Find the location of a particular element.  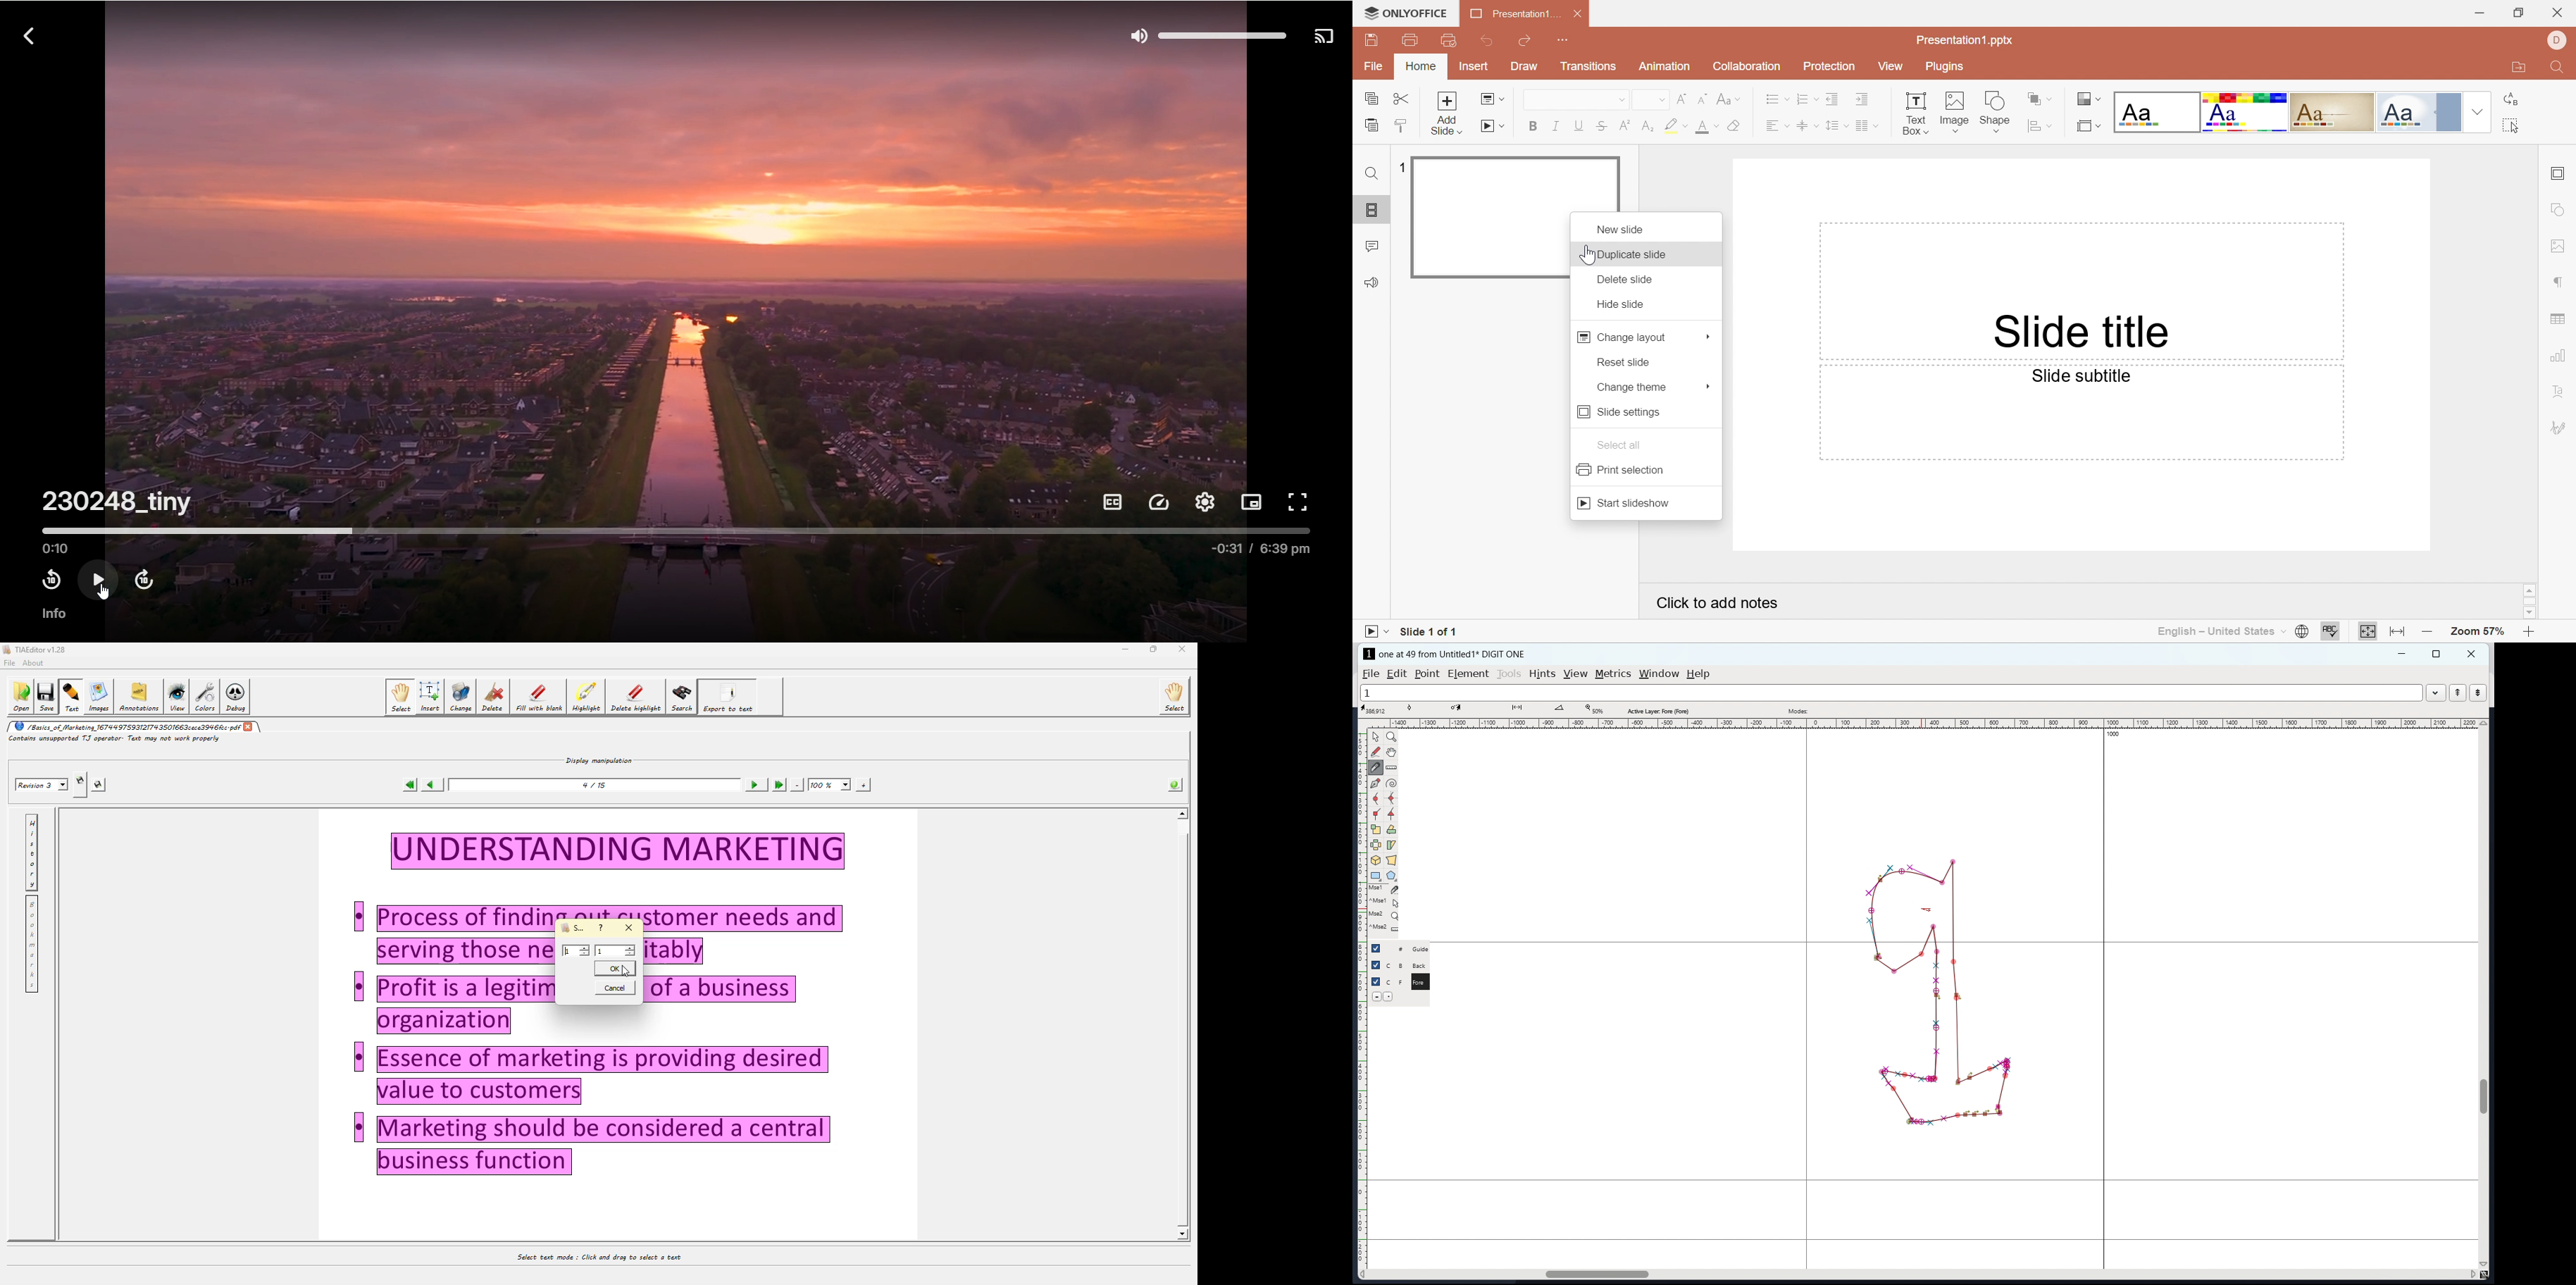

Drop Down is located at coordinates (1788, 126).